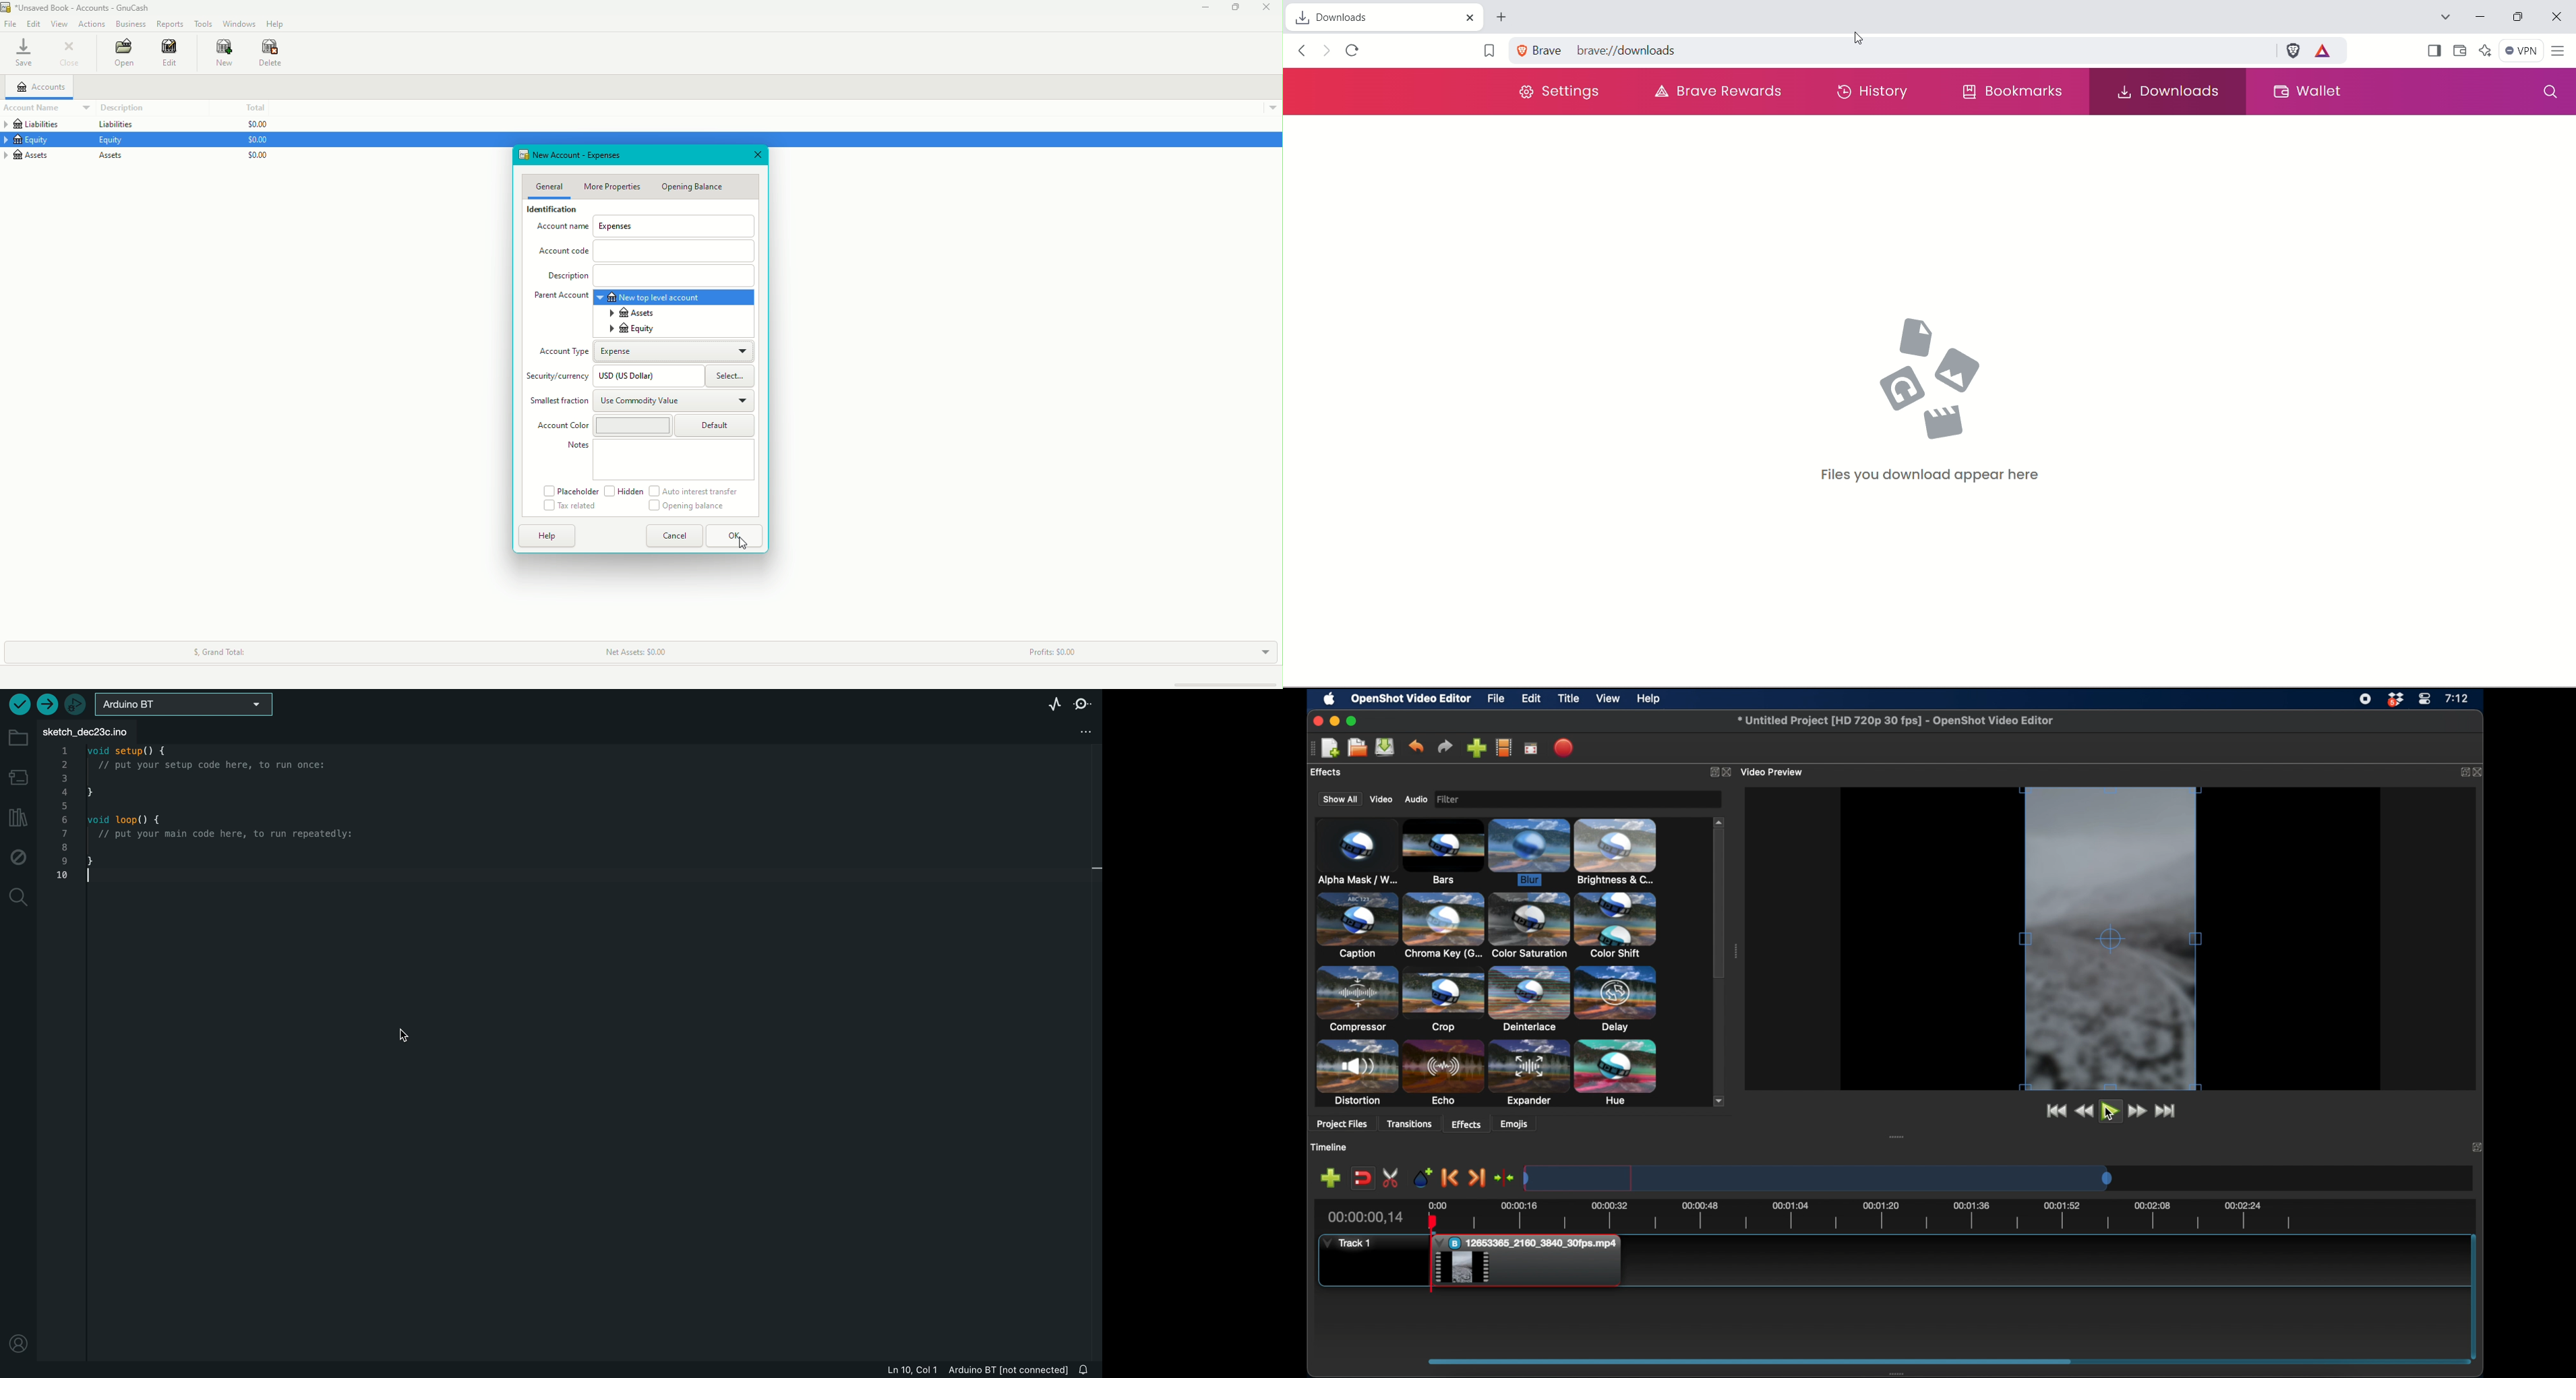 Image resolution: width=2576 pixels, height=1400 pixels. I want to click on file, so click(1496, 698).